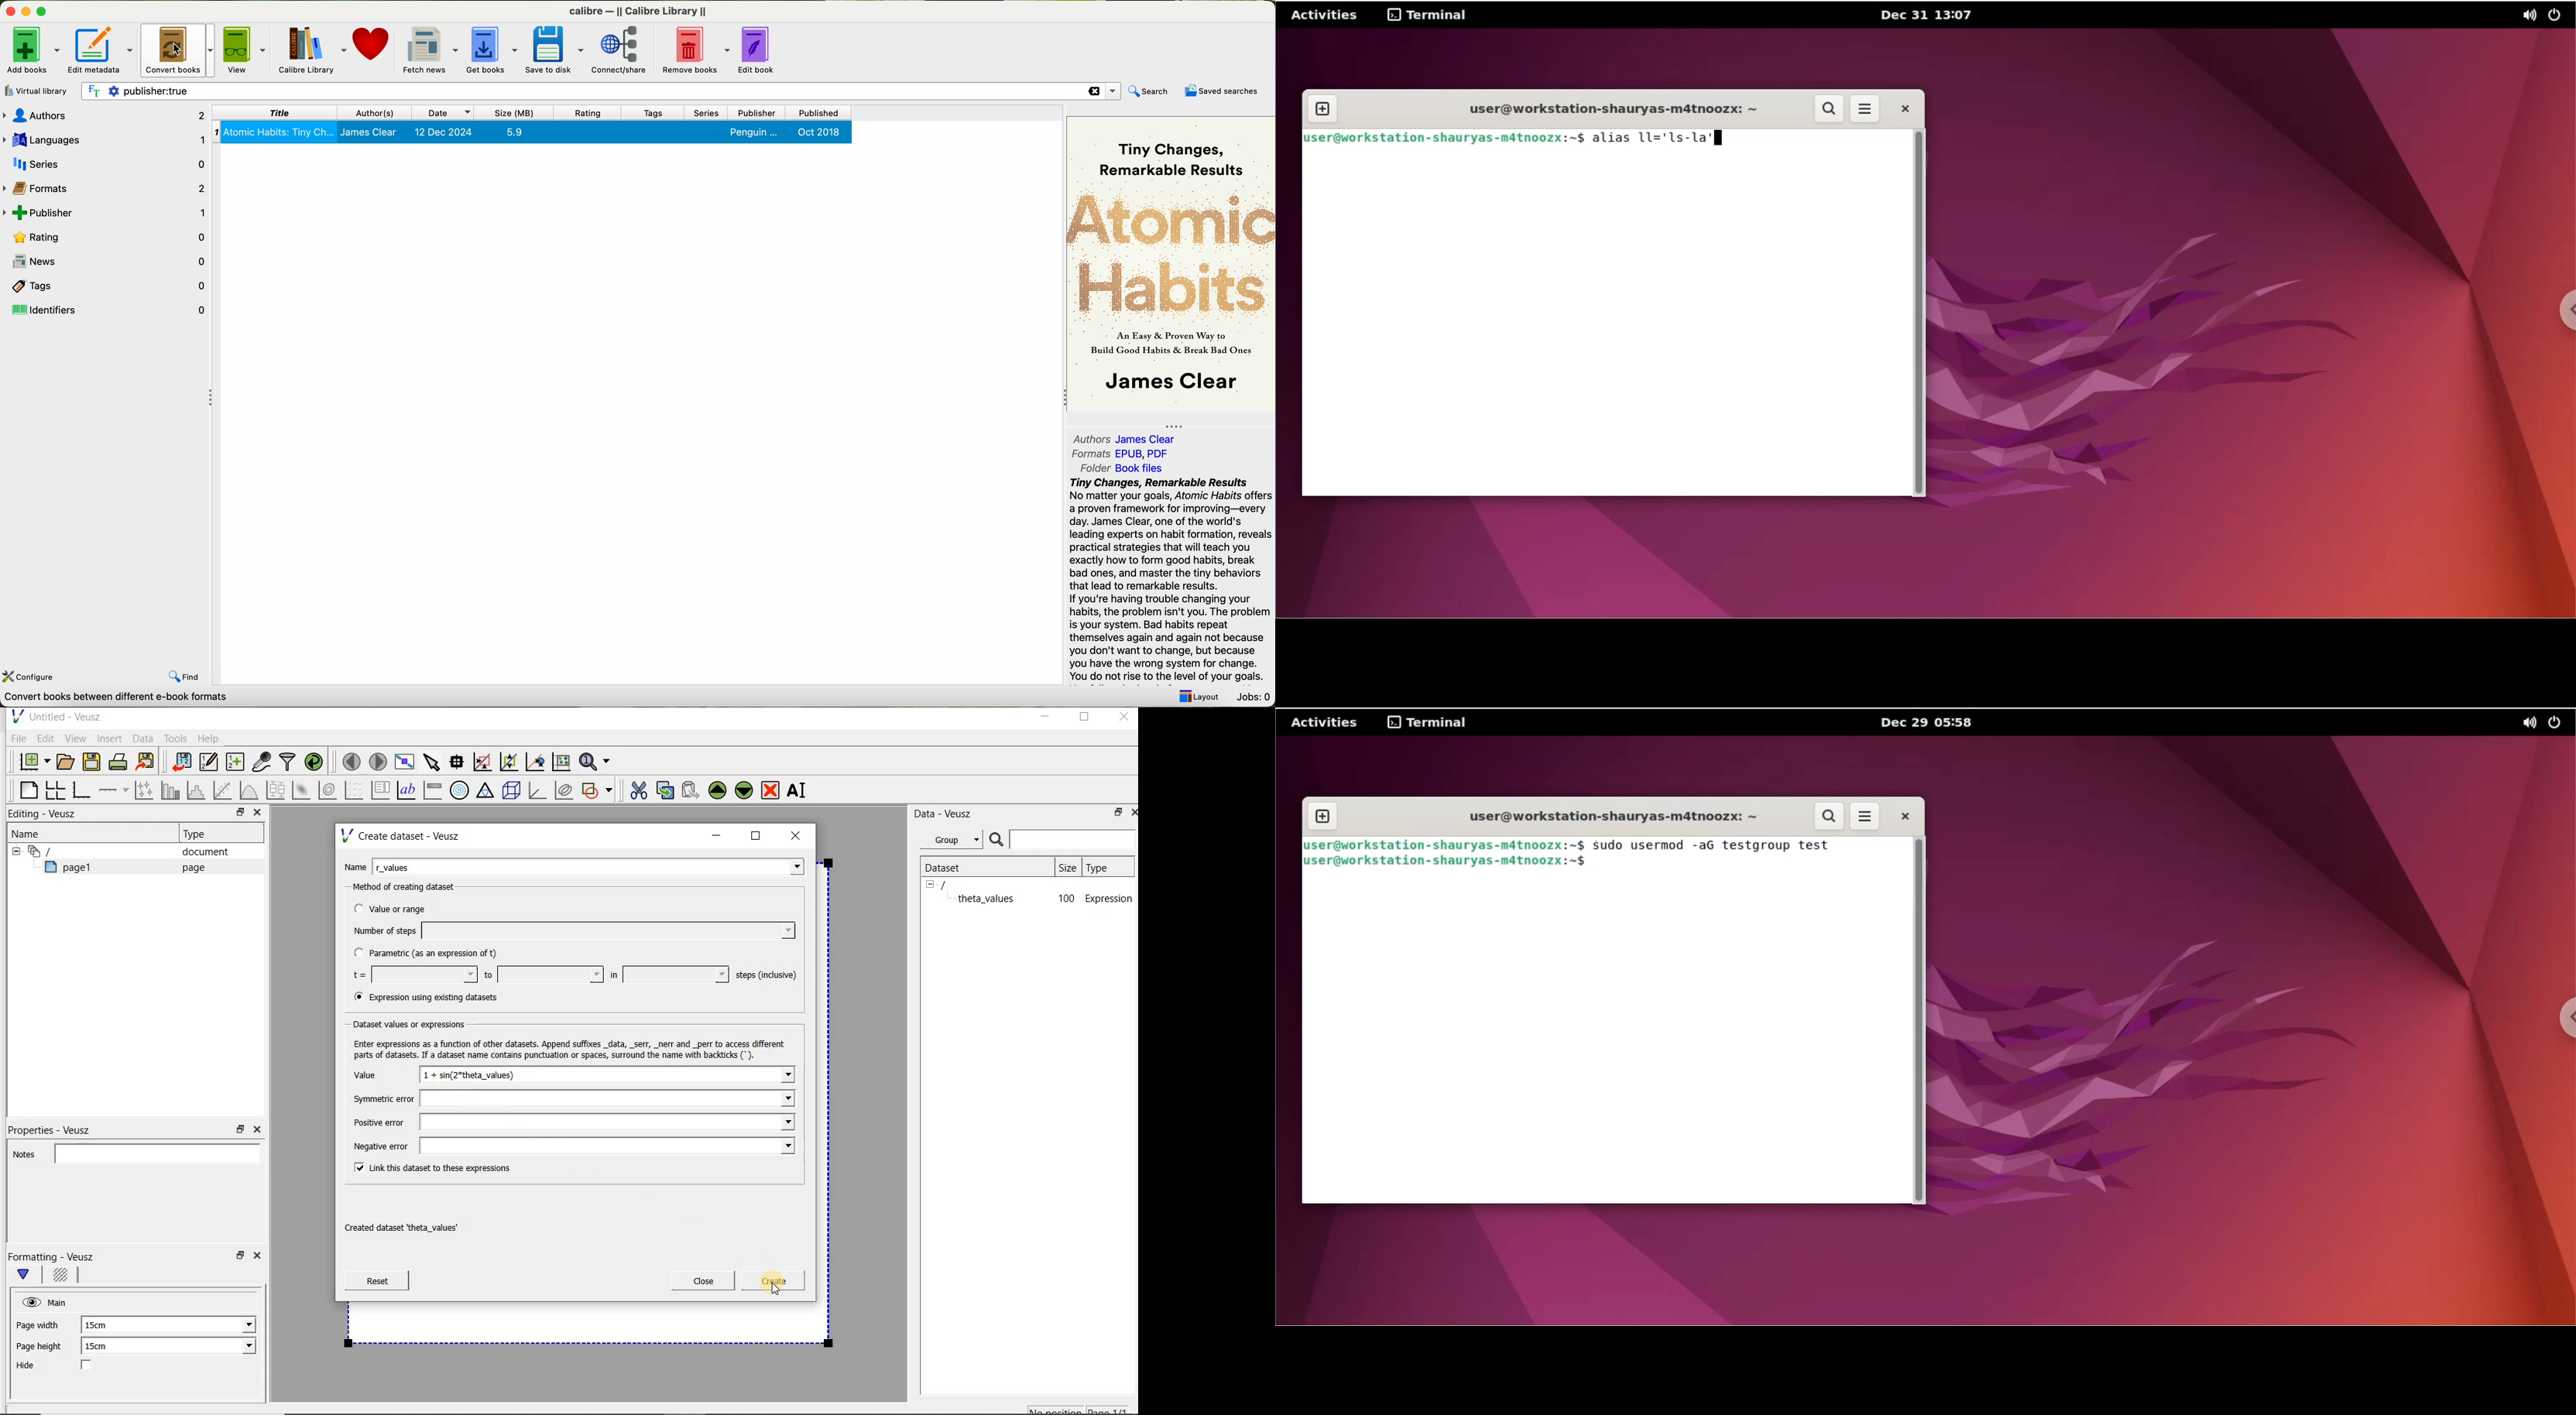 The image size is (2576, 1428). I want to click on create new datasets using ranges, parametrically or as functions of existing datasets, so click(236, 762).